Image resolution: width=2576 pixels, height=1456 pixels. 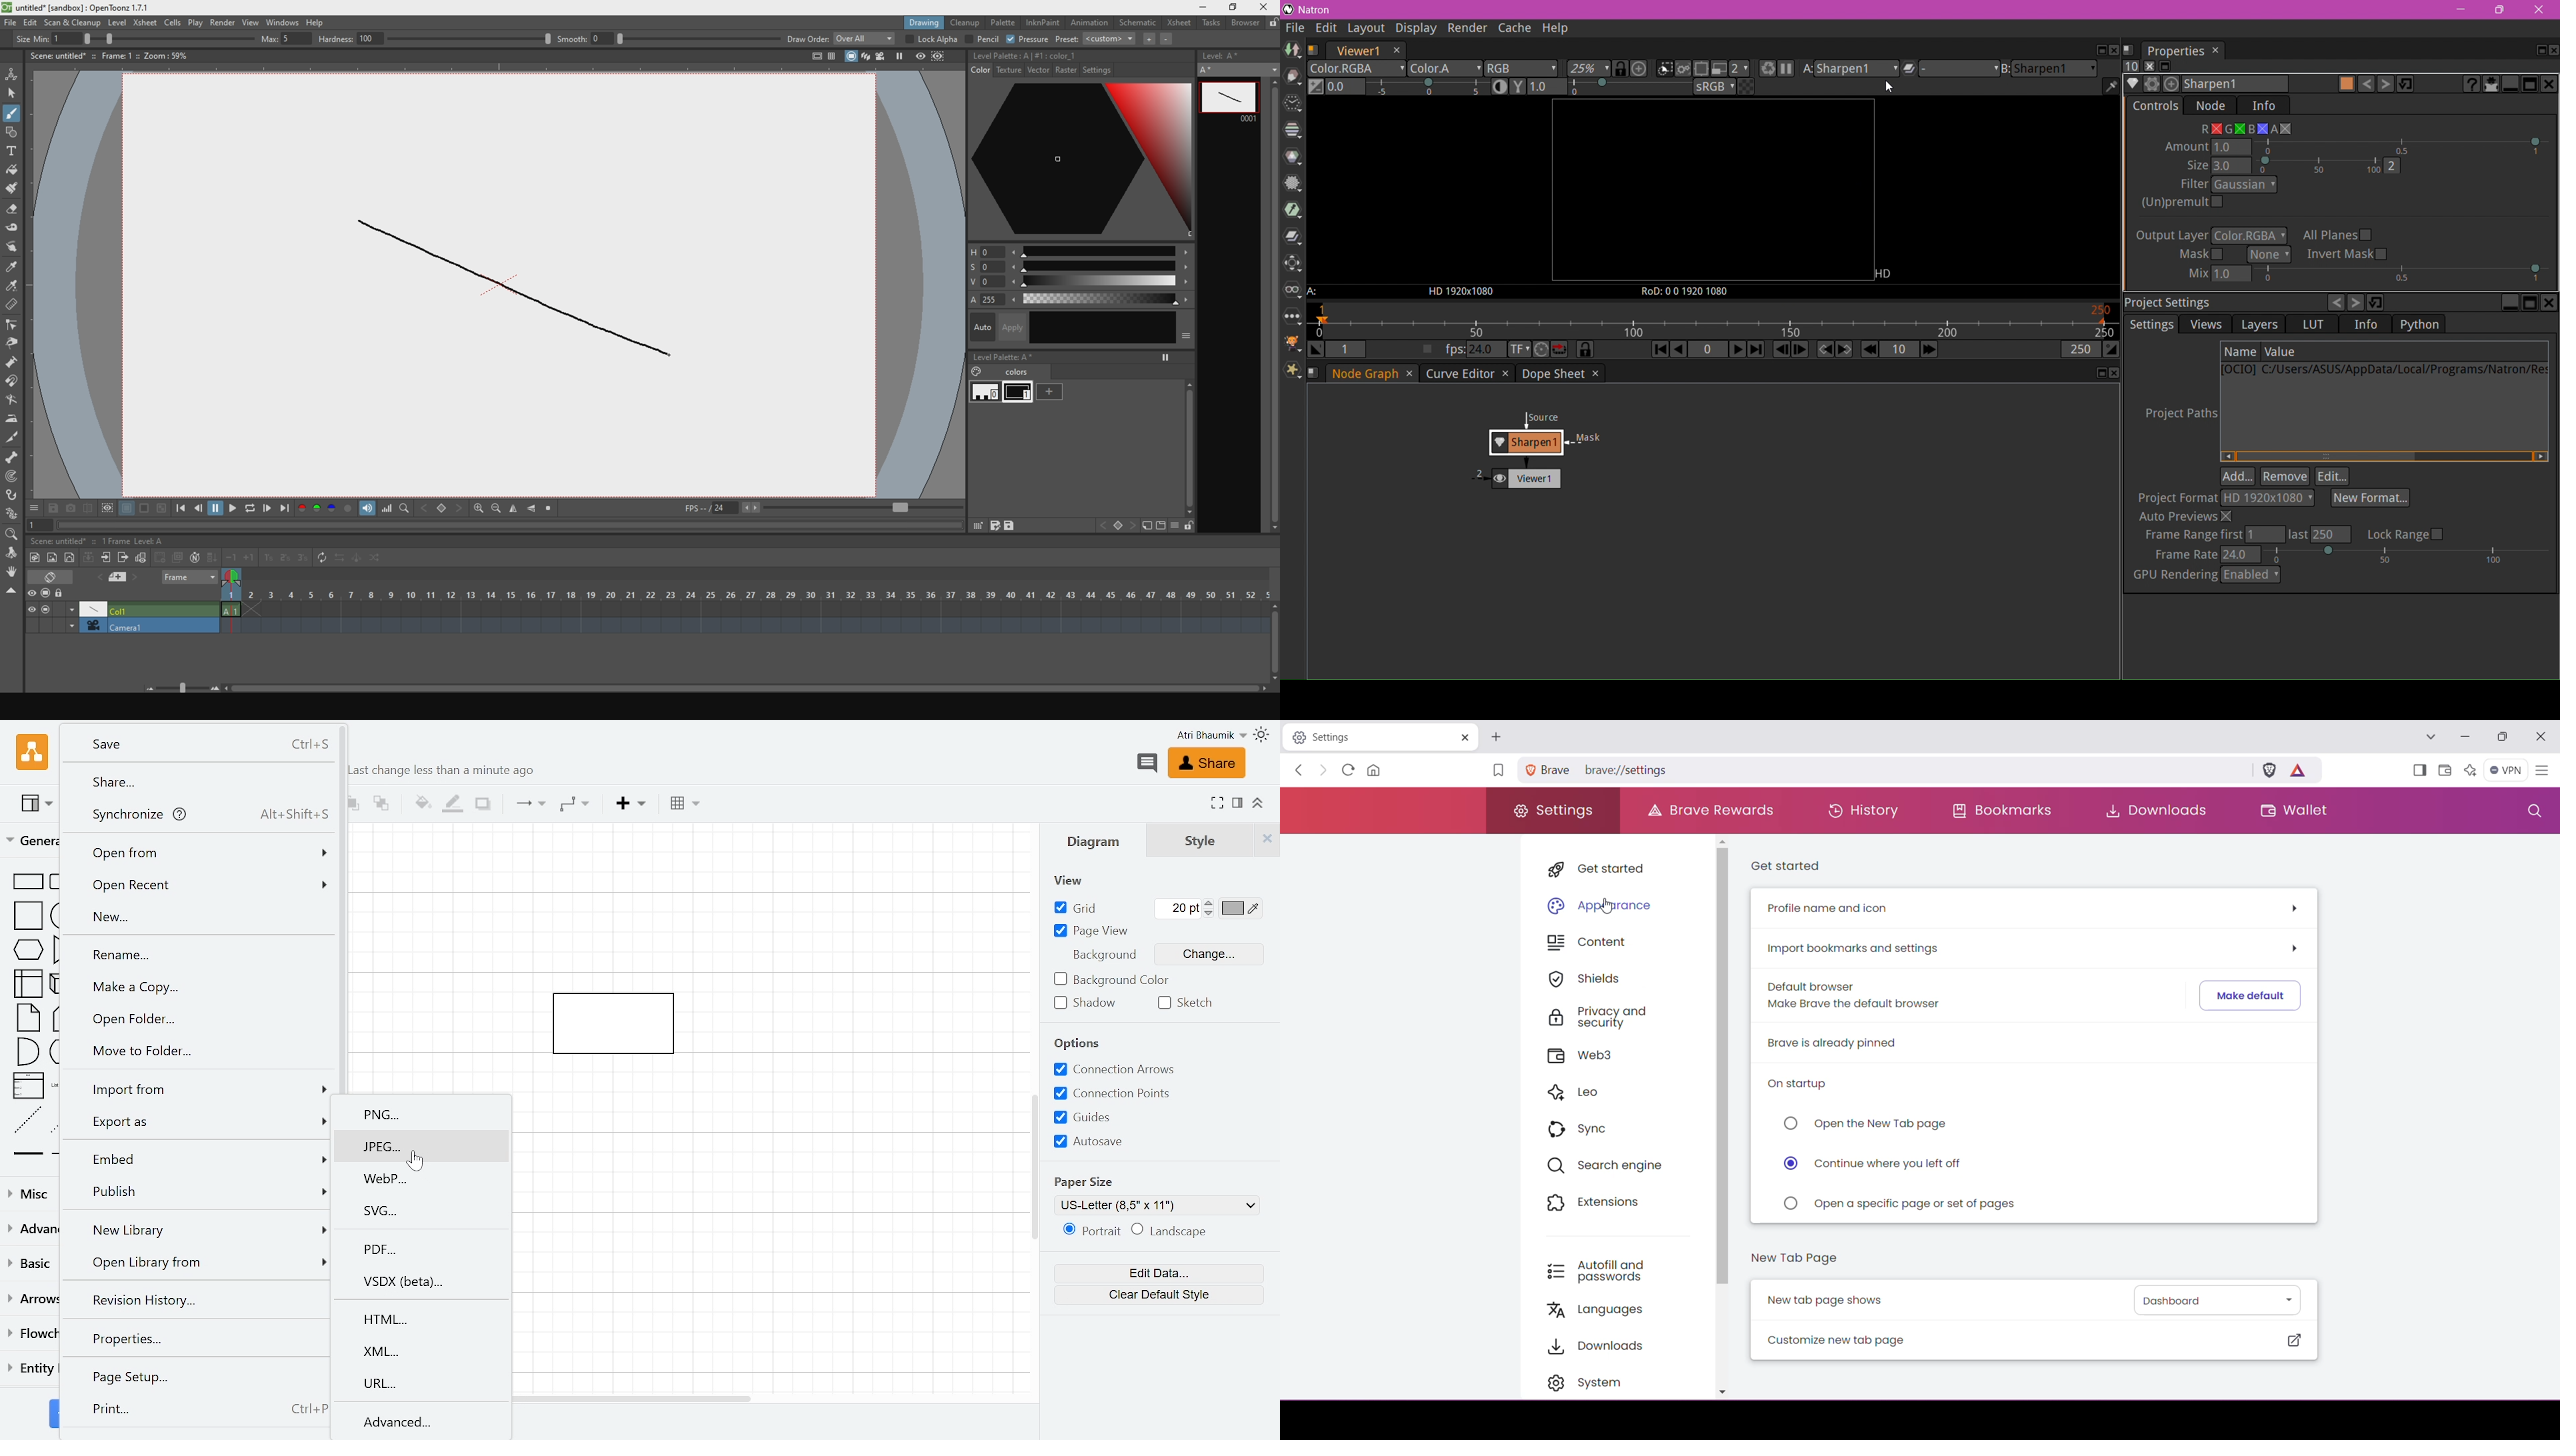 What do you see at coordinates (1272, 642) in the screenshot?
I see `scroll bar` at bounding box center [1272, 642].